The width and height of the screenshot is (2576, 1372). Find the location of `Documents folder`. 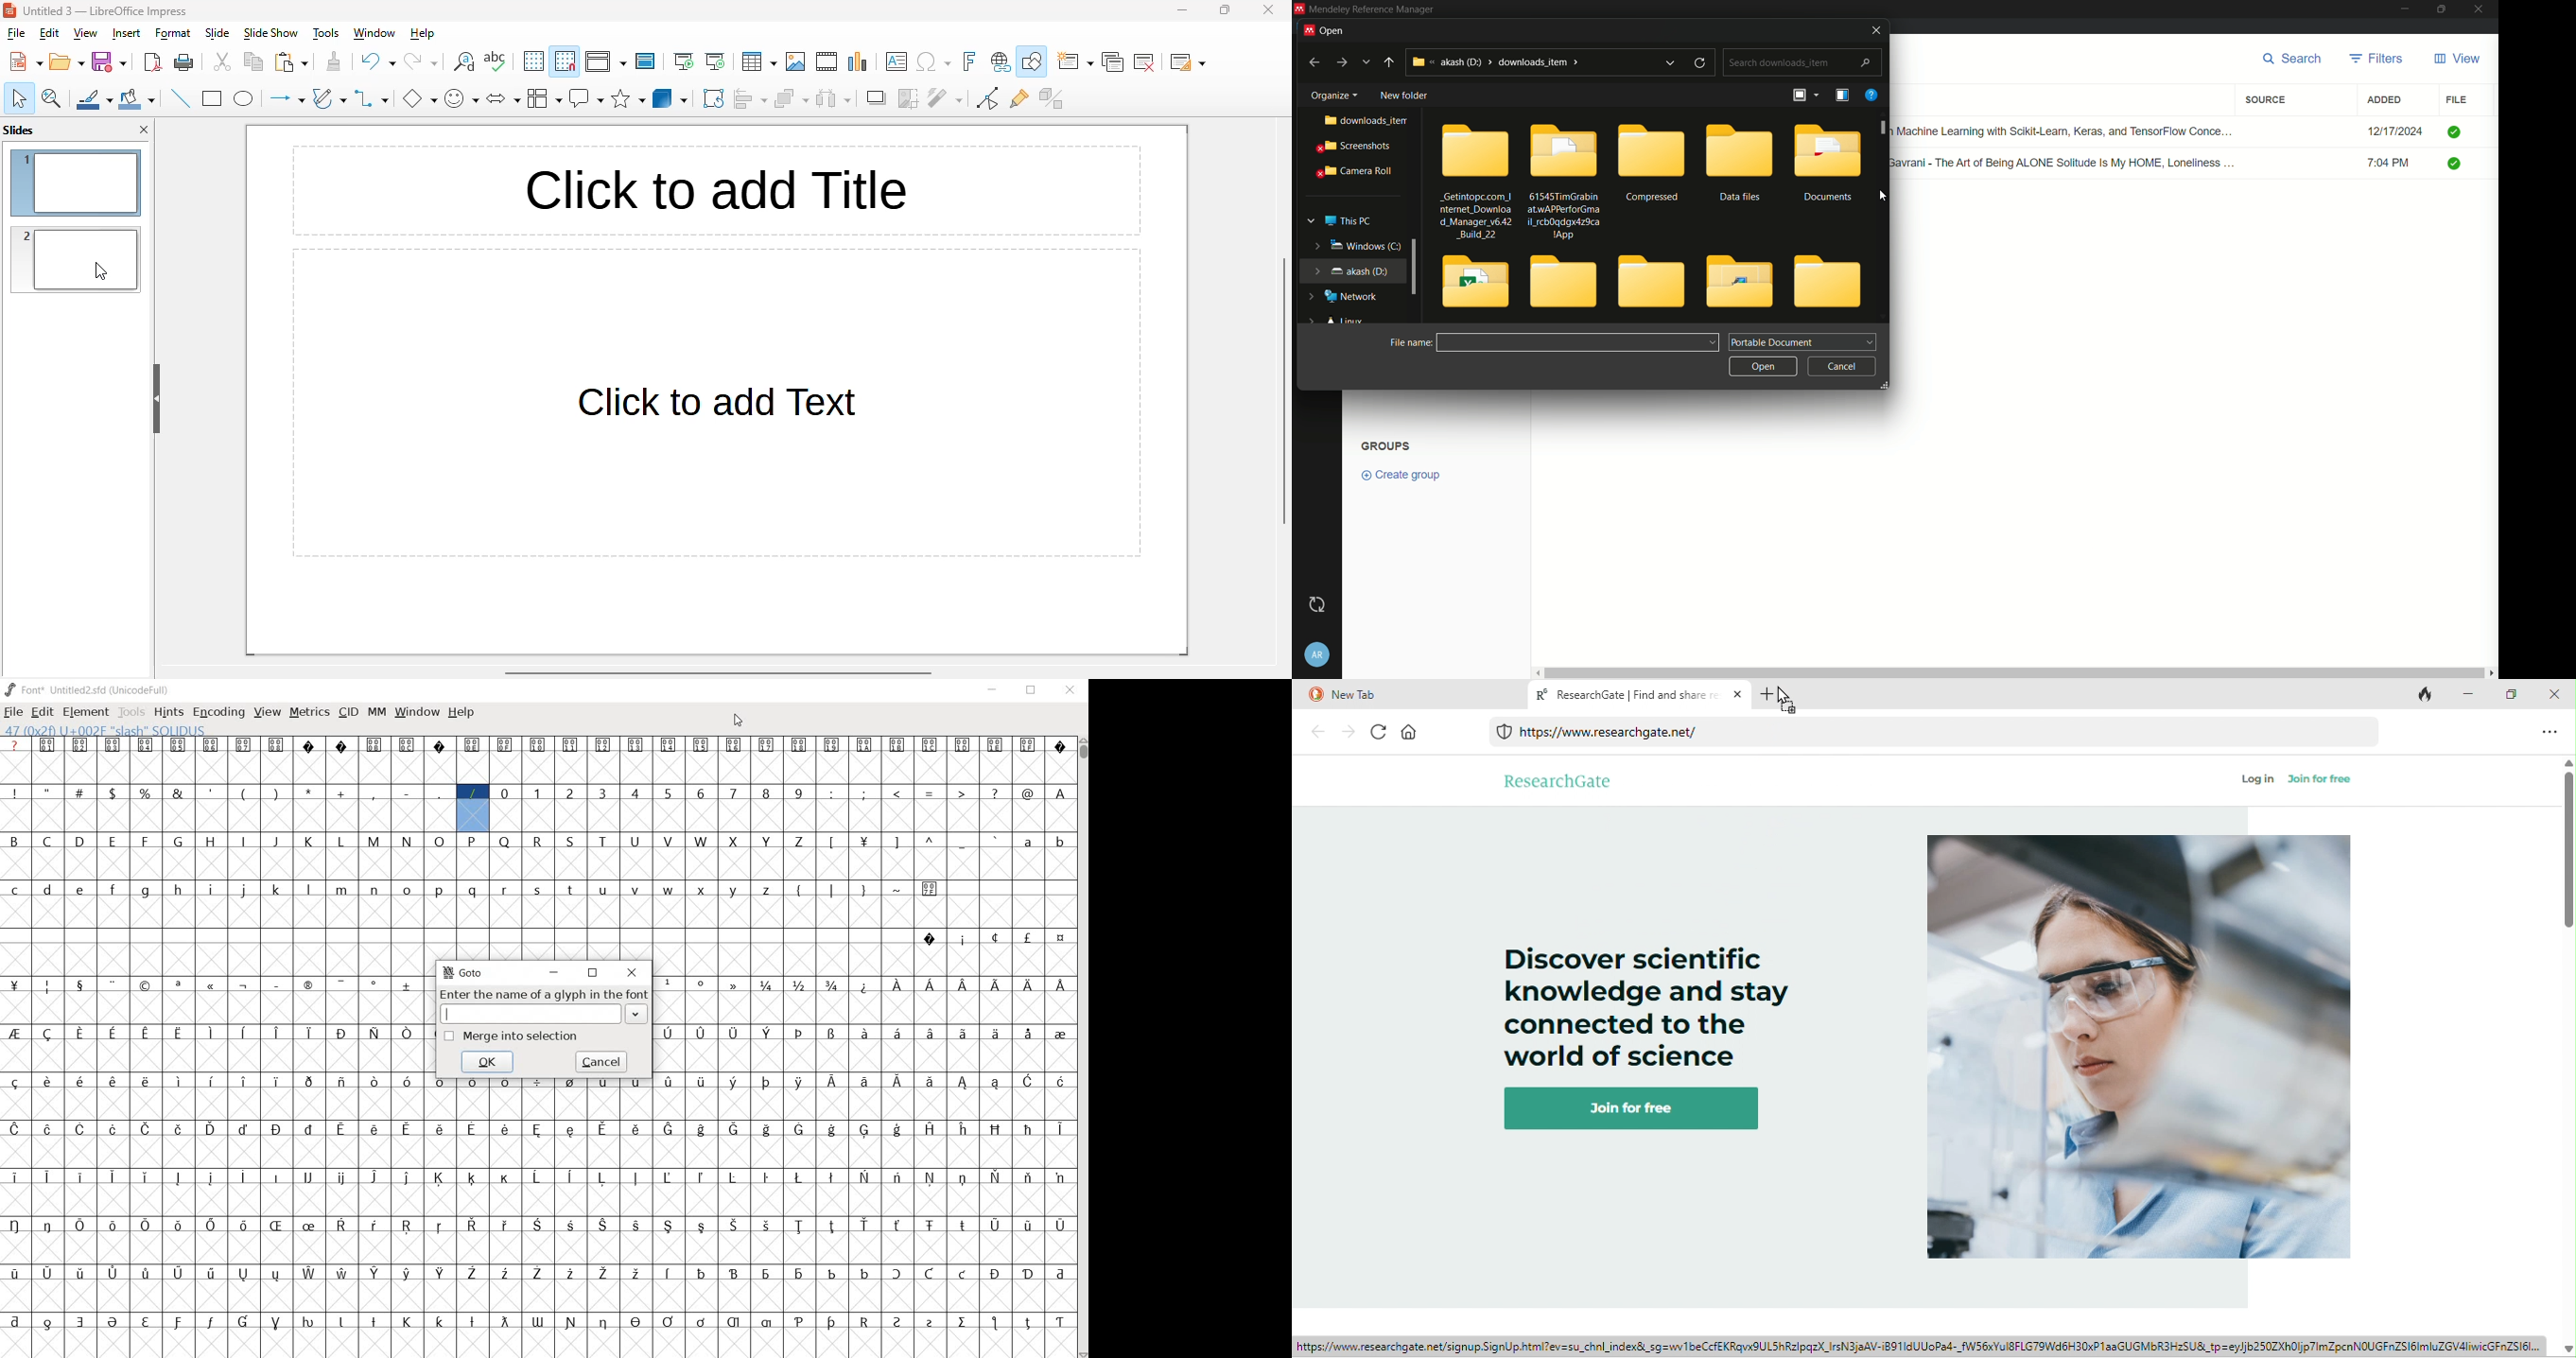

Documents folder is located at coordinates (1827, 163).